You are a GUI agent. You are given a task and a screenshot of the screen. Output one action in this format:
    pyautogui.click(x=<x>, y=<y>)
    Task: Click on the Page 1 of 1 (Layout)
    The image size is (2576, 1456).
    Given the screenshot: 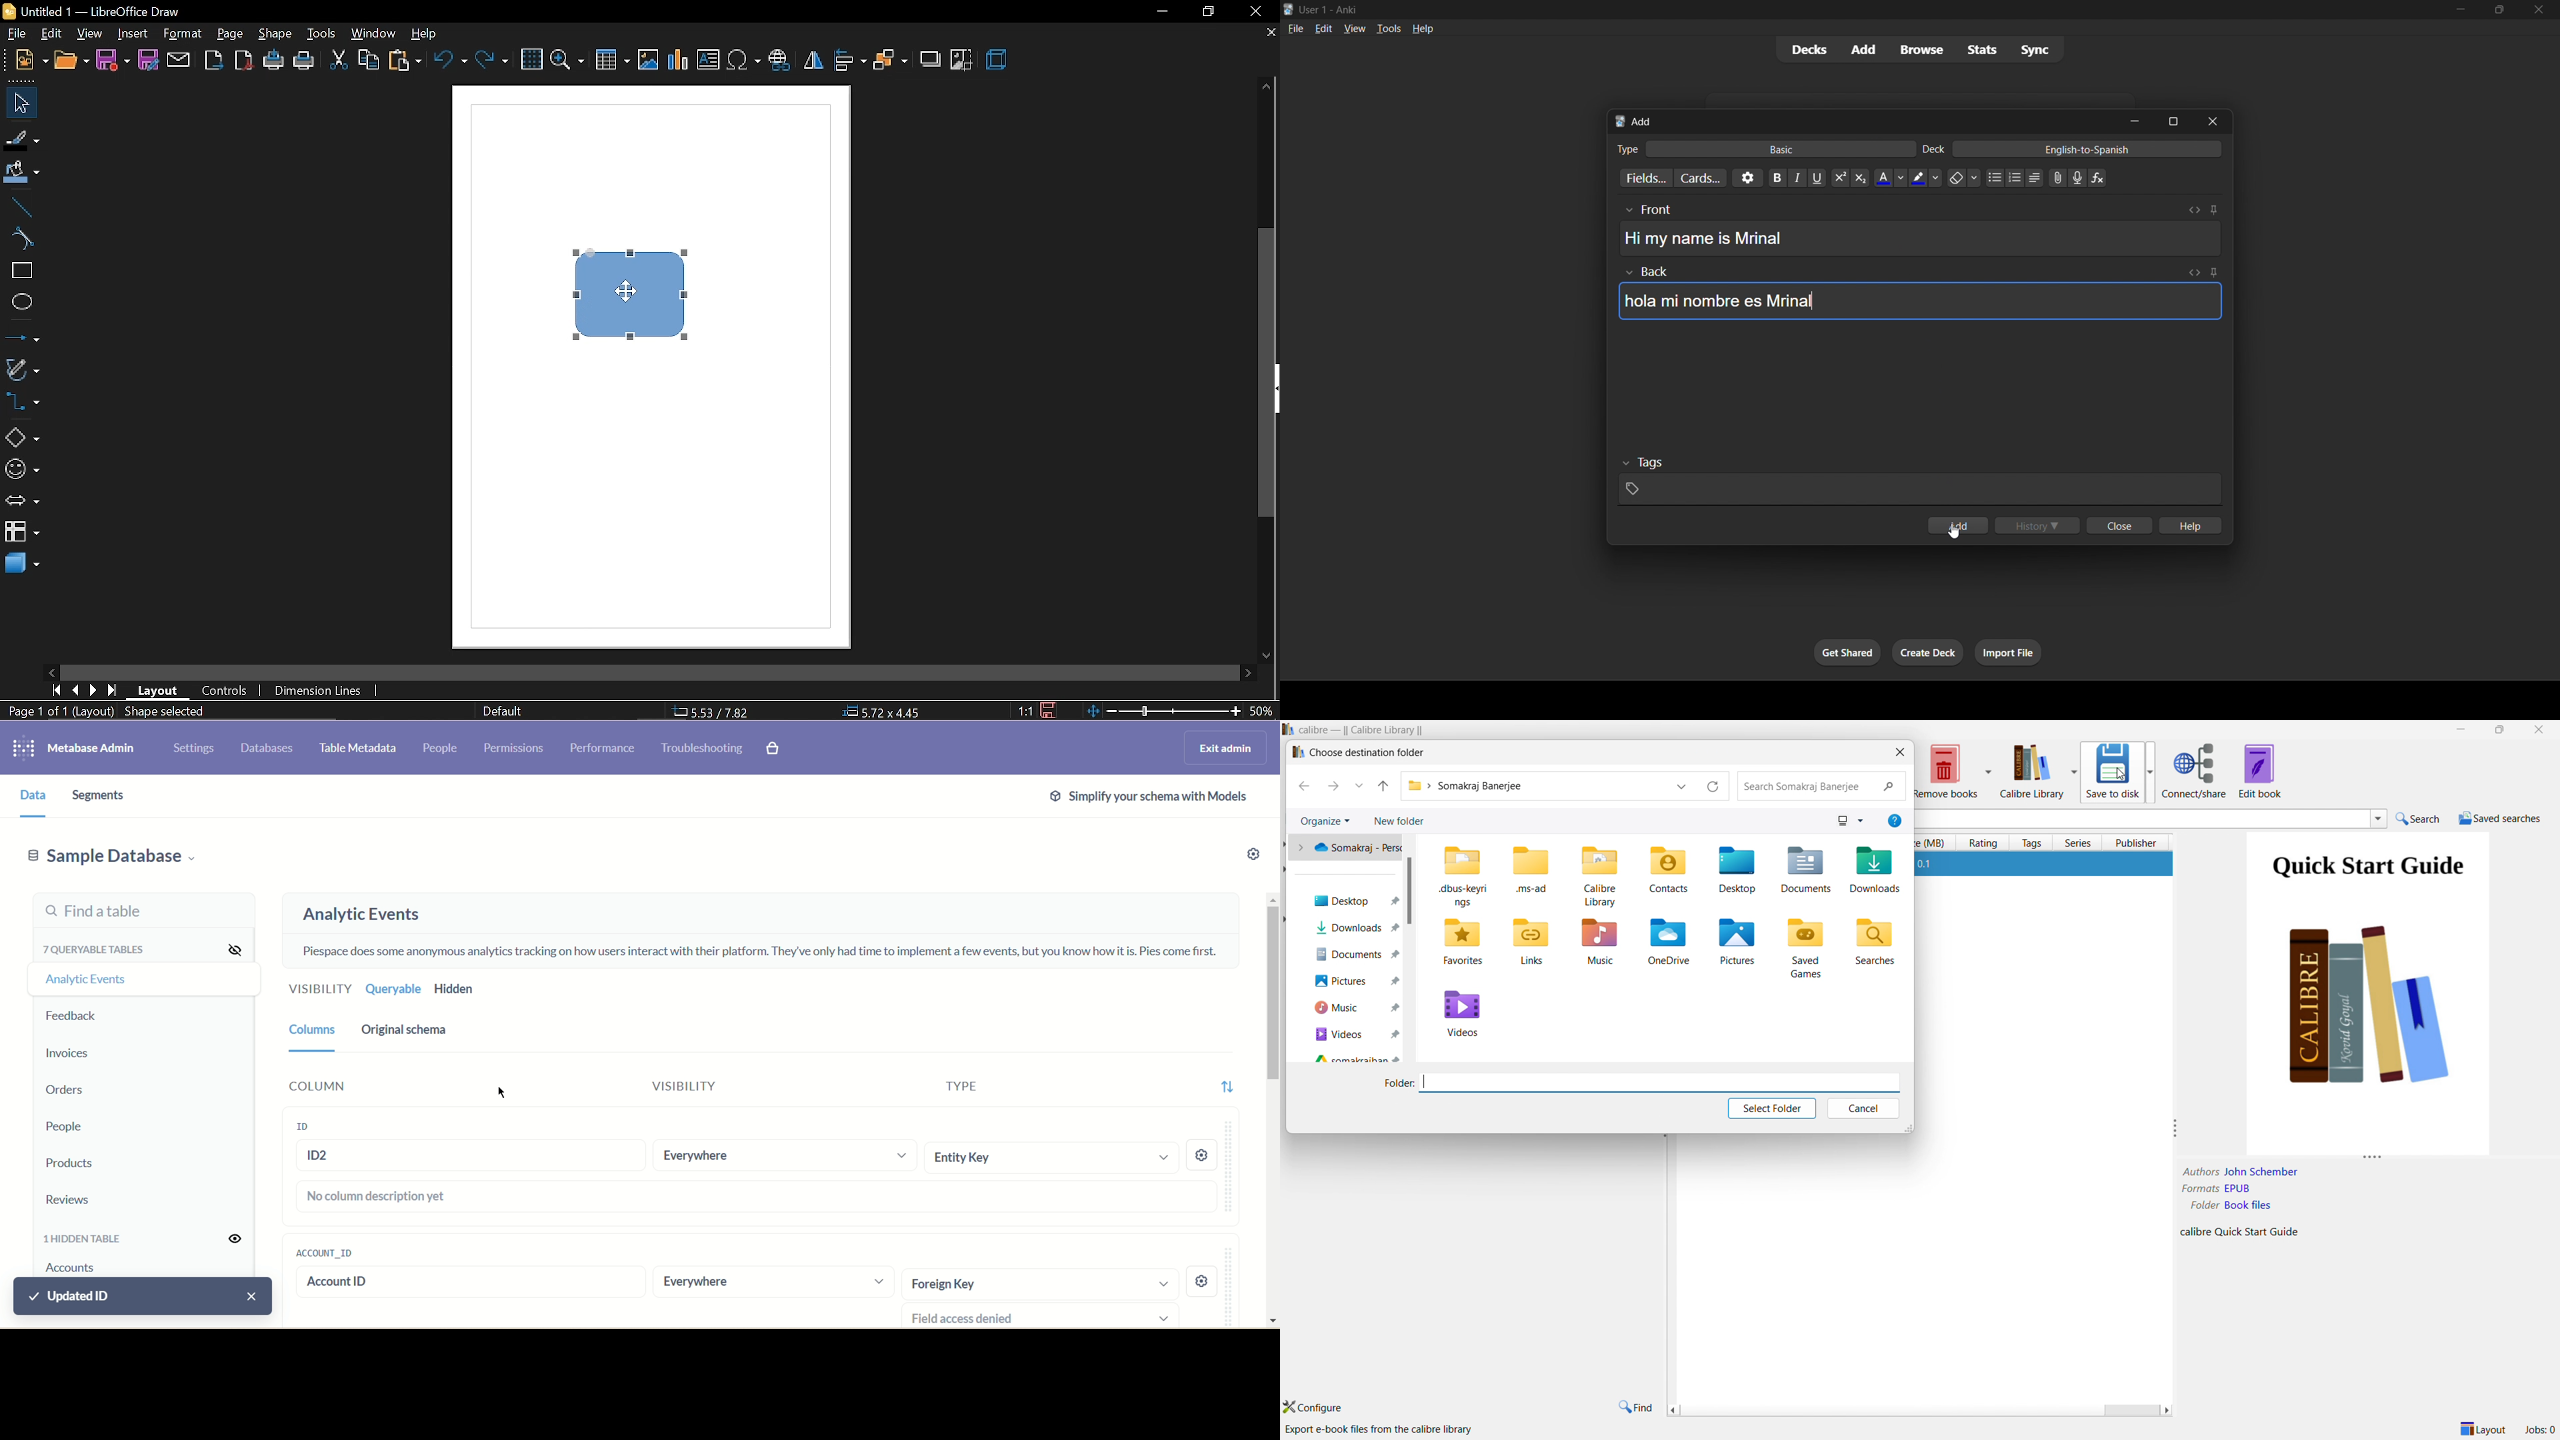 What is the action you would take?
    pyautogui.click(x=66, y=712)
    